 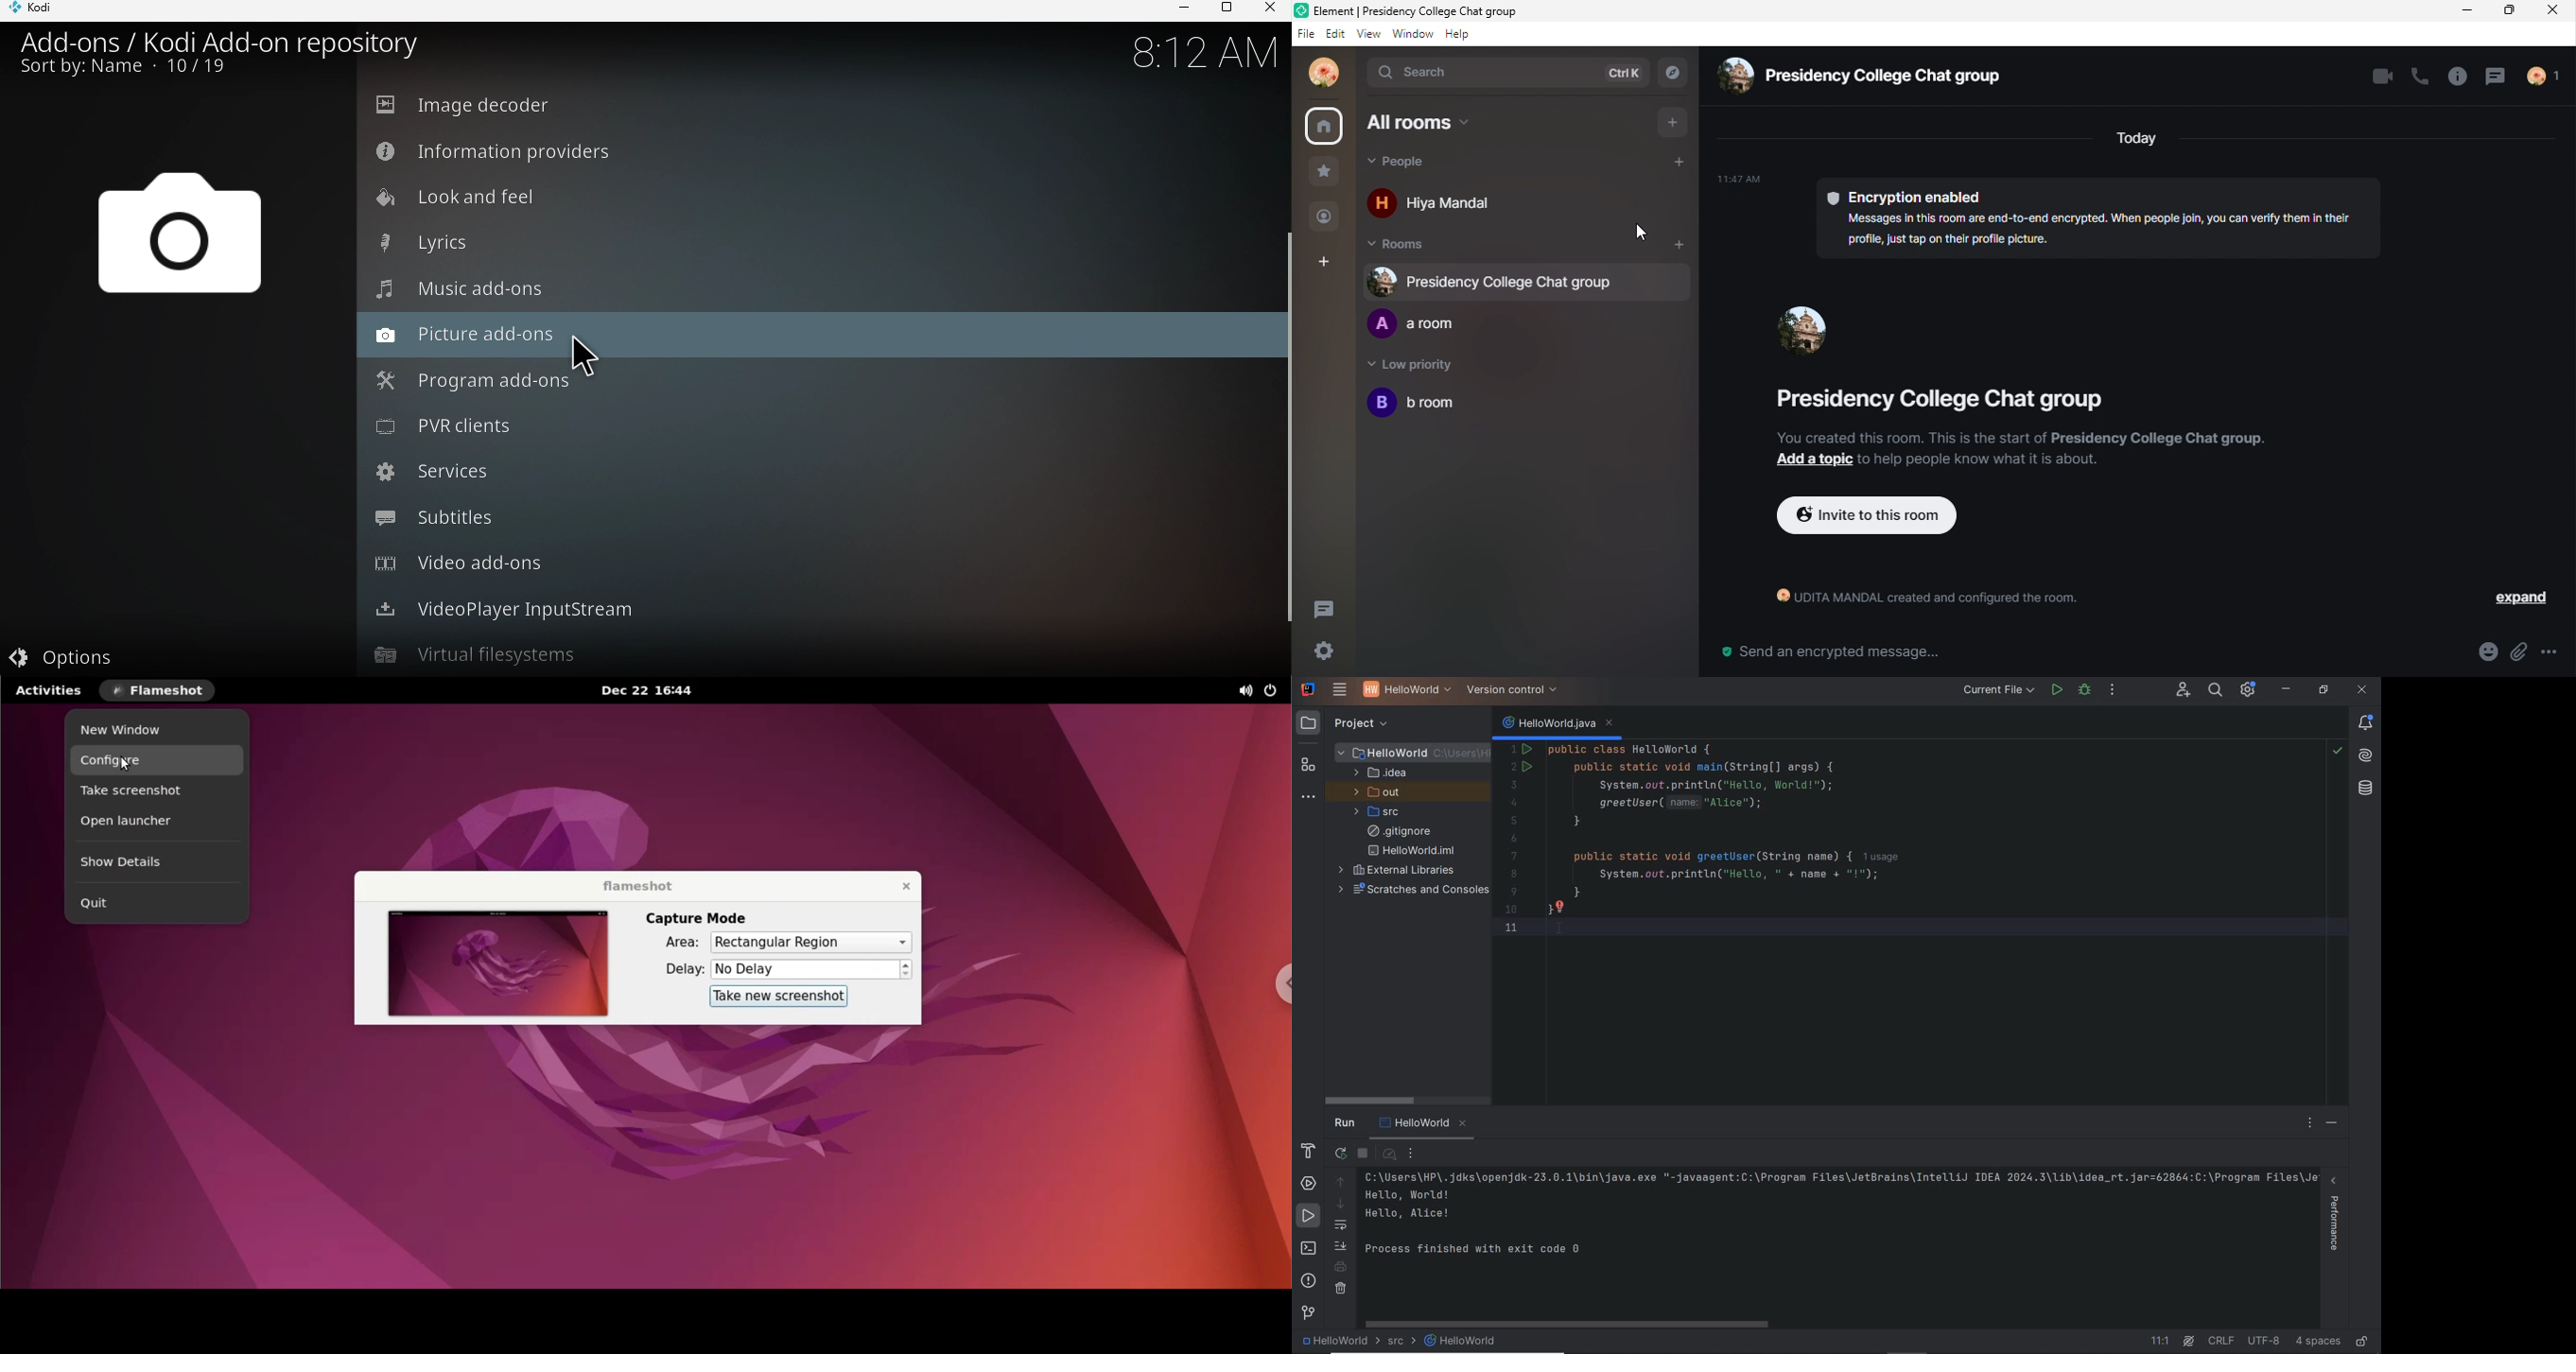 I want to click on add, so click(x=1676, y=121).